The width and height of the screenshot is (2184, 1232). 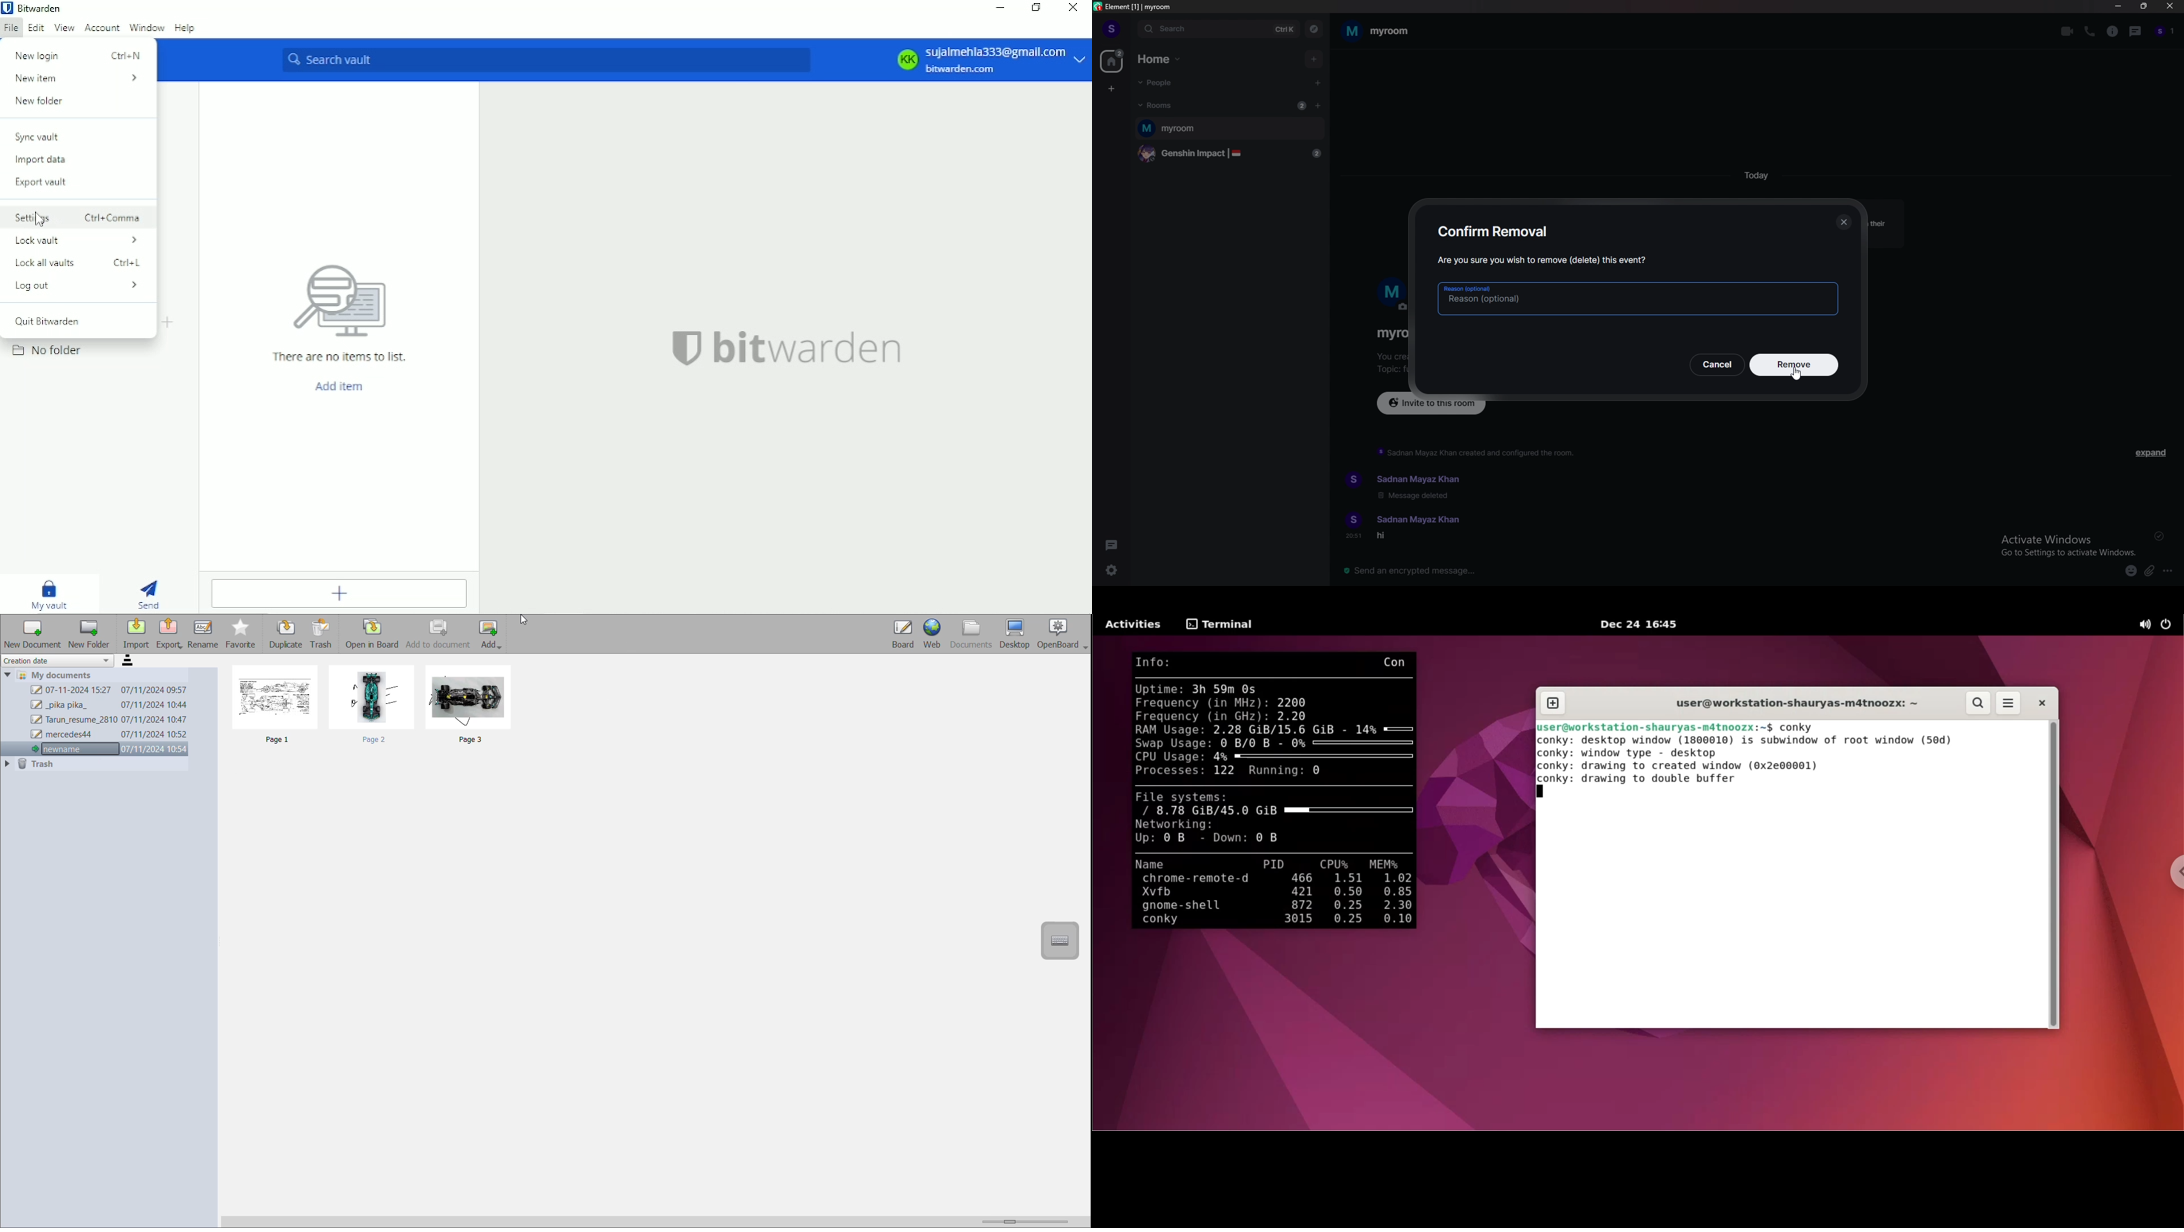 I want to click on voice call, so click(x=2091, y=31).